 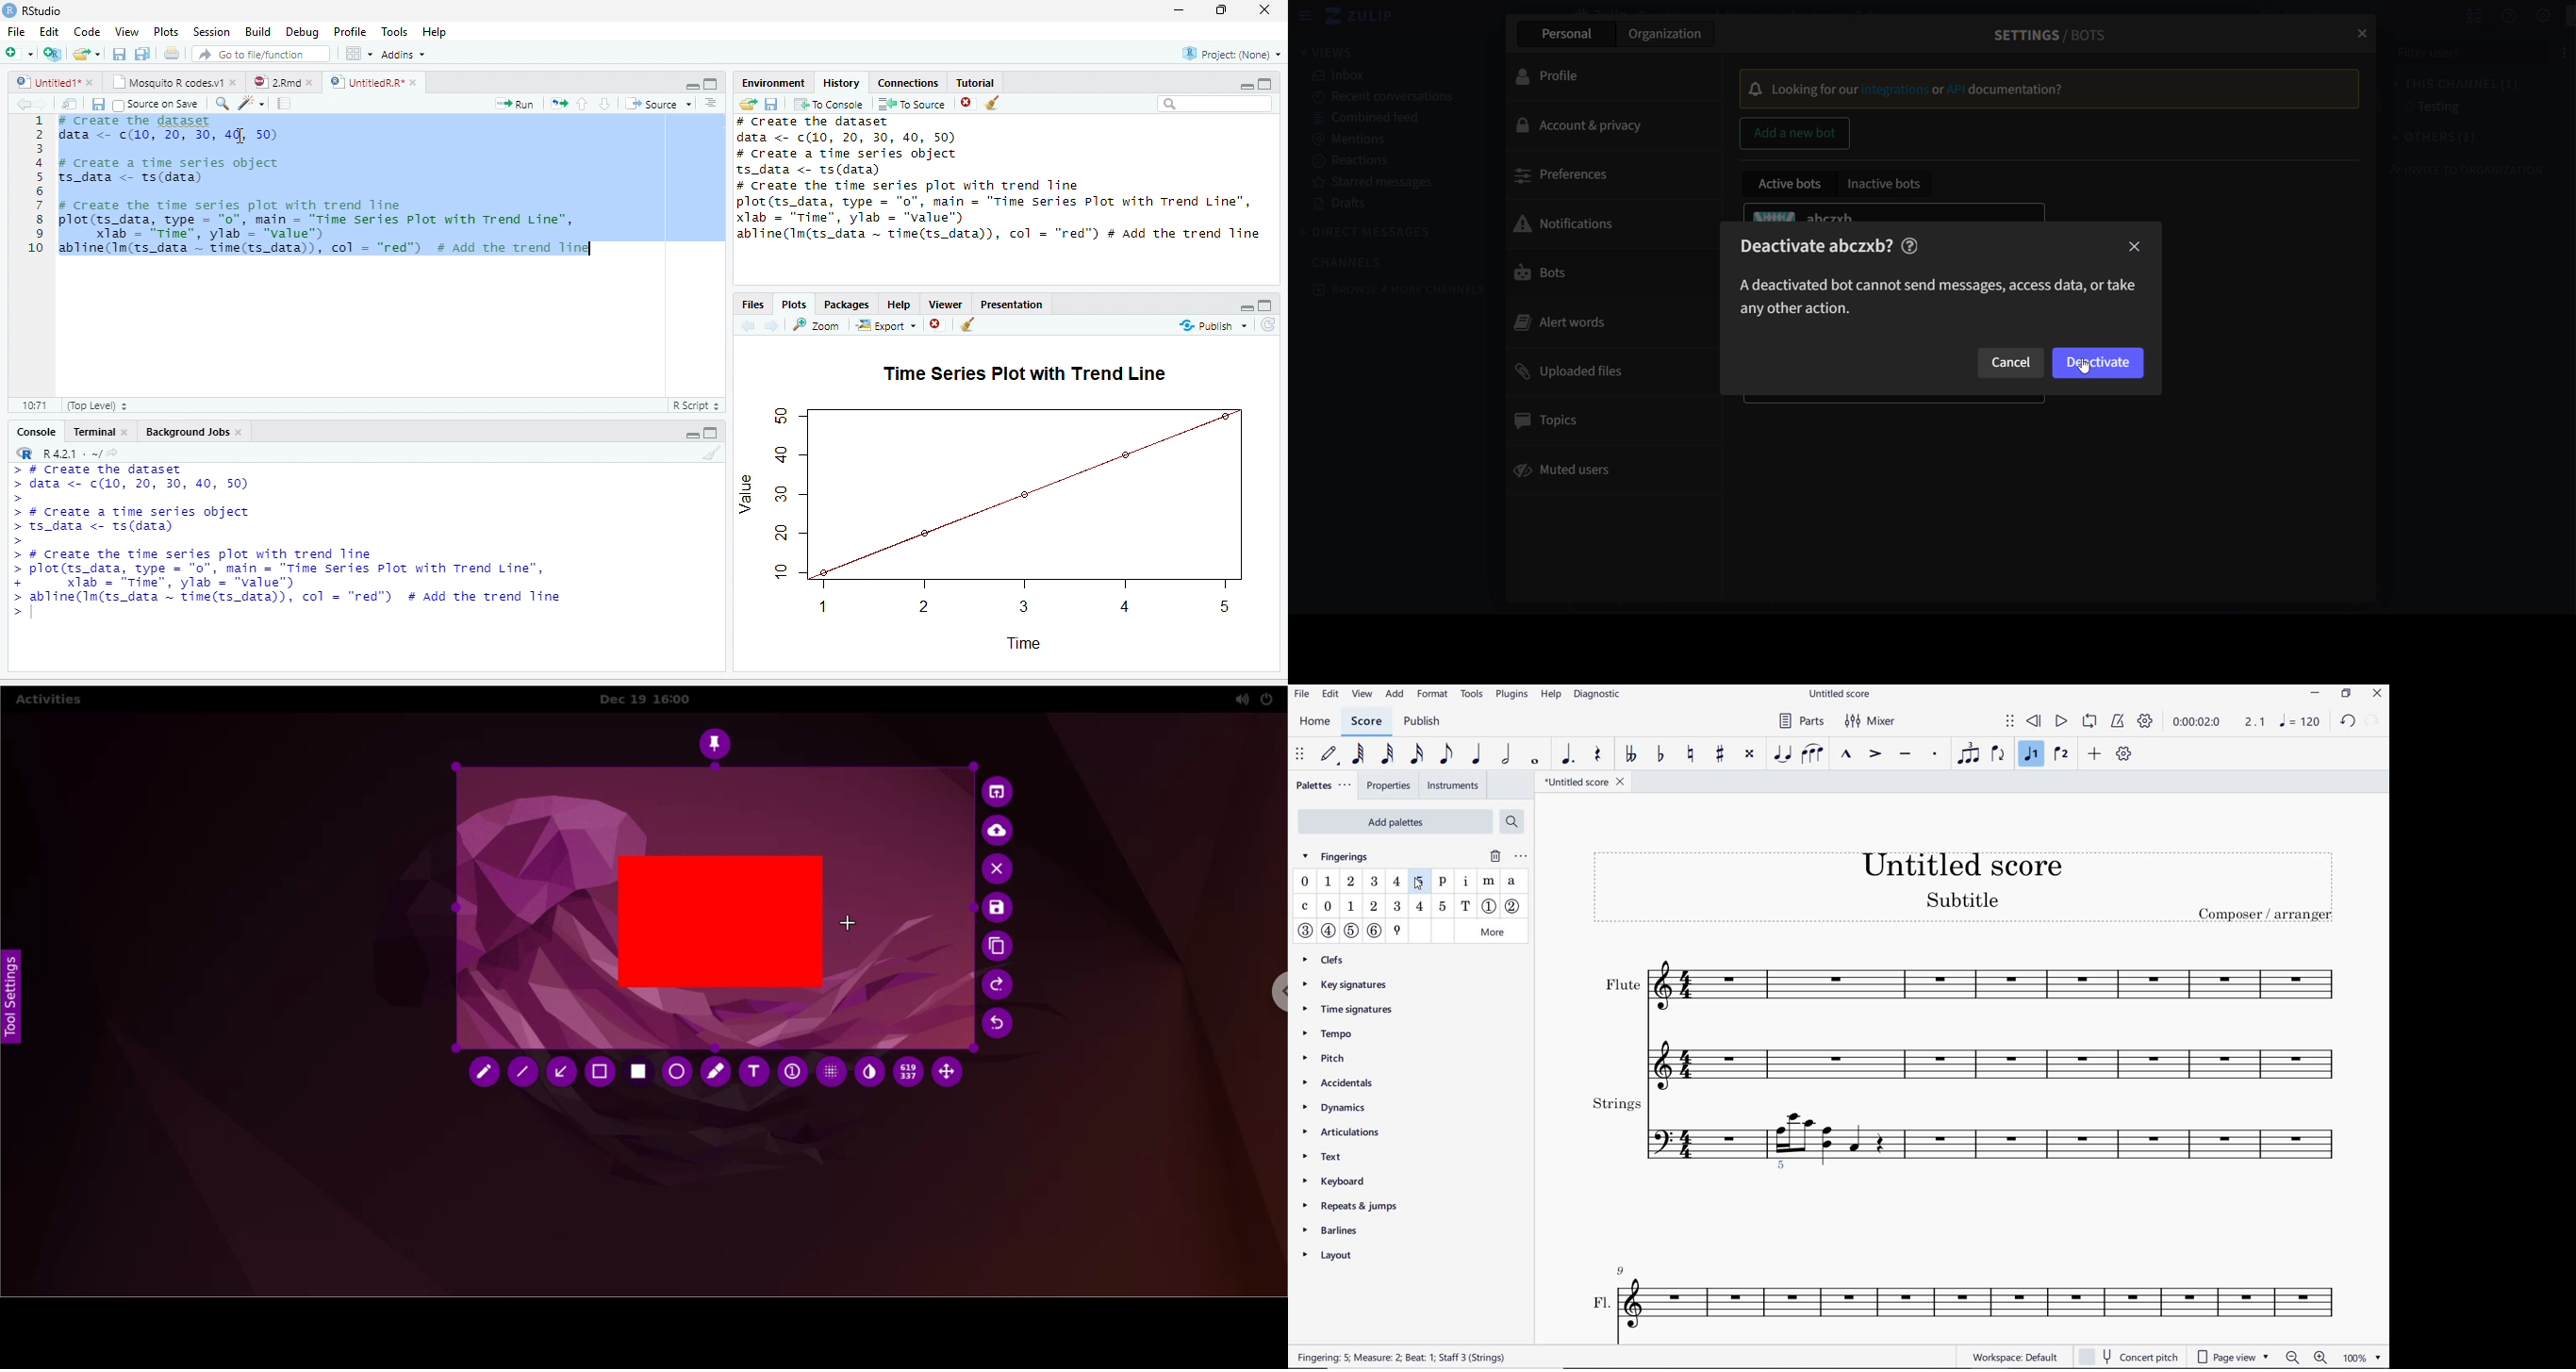 What do you see at coordinates (2360, 1357) in the screenshot?
I see `zoom factor` at bounding box center [2360, 1357].